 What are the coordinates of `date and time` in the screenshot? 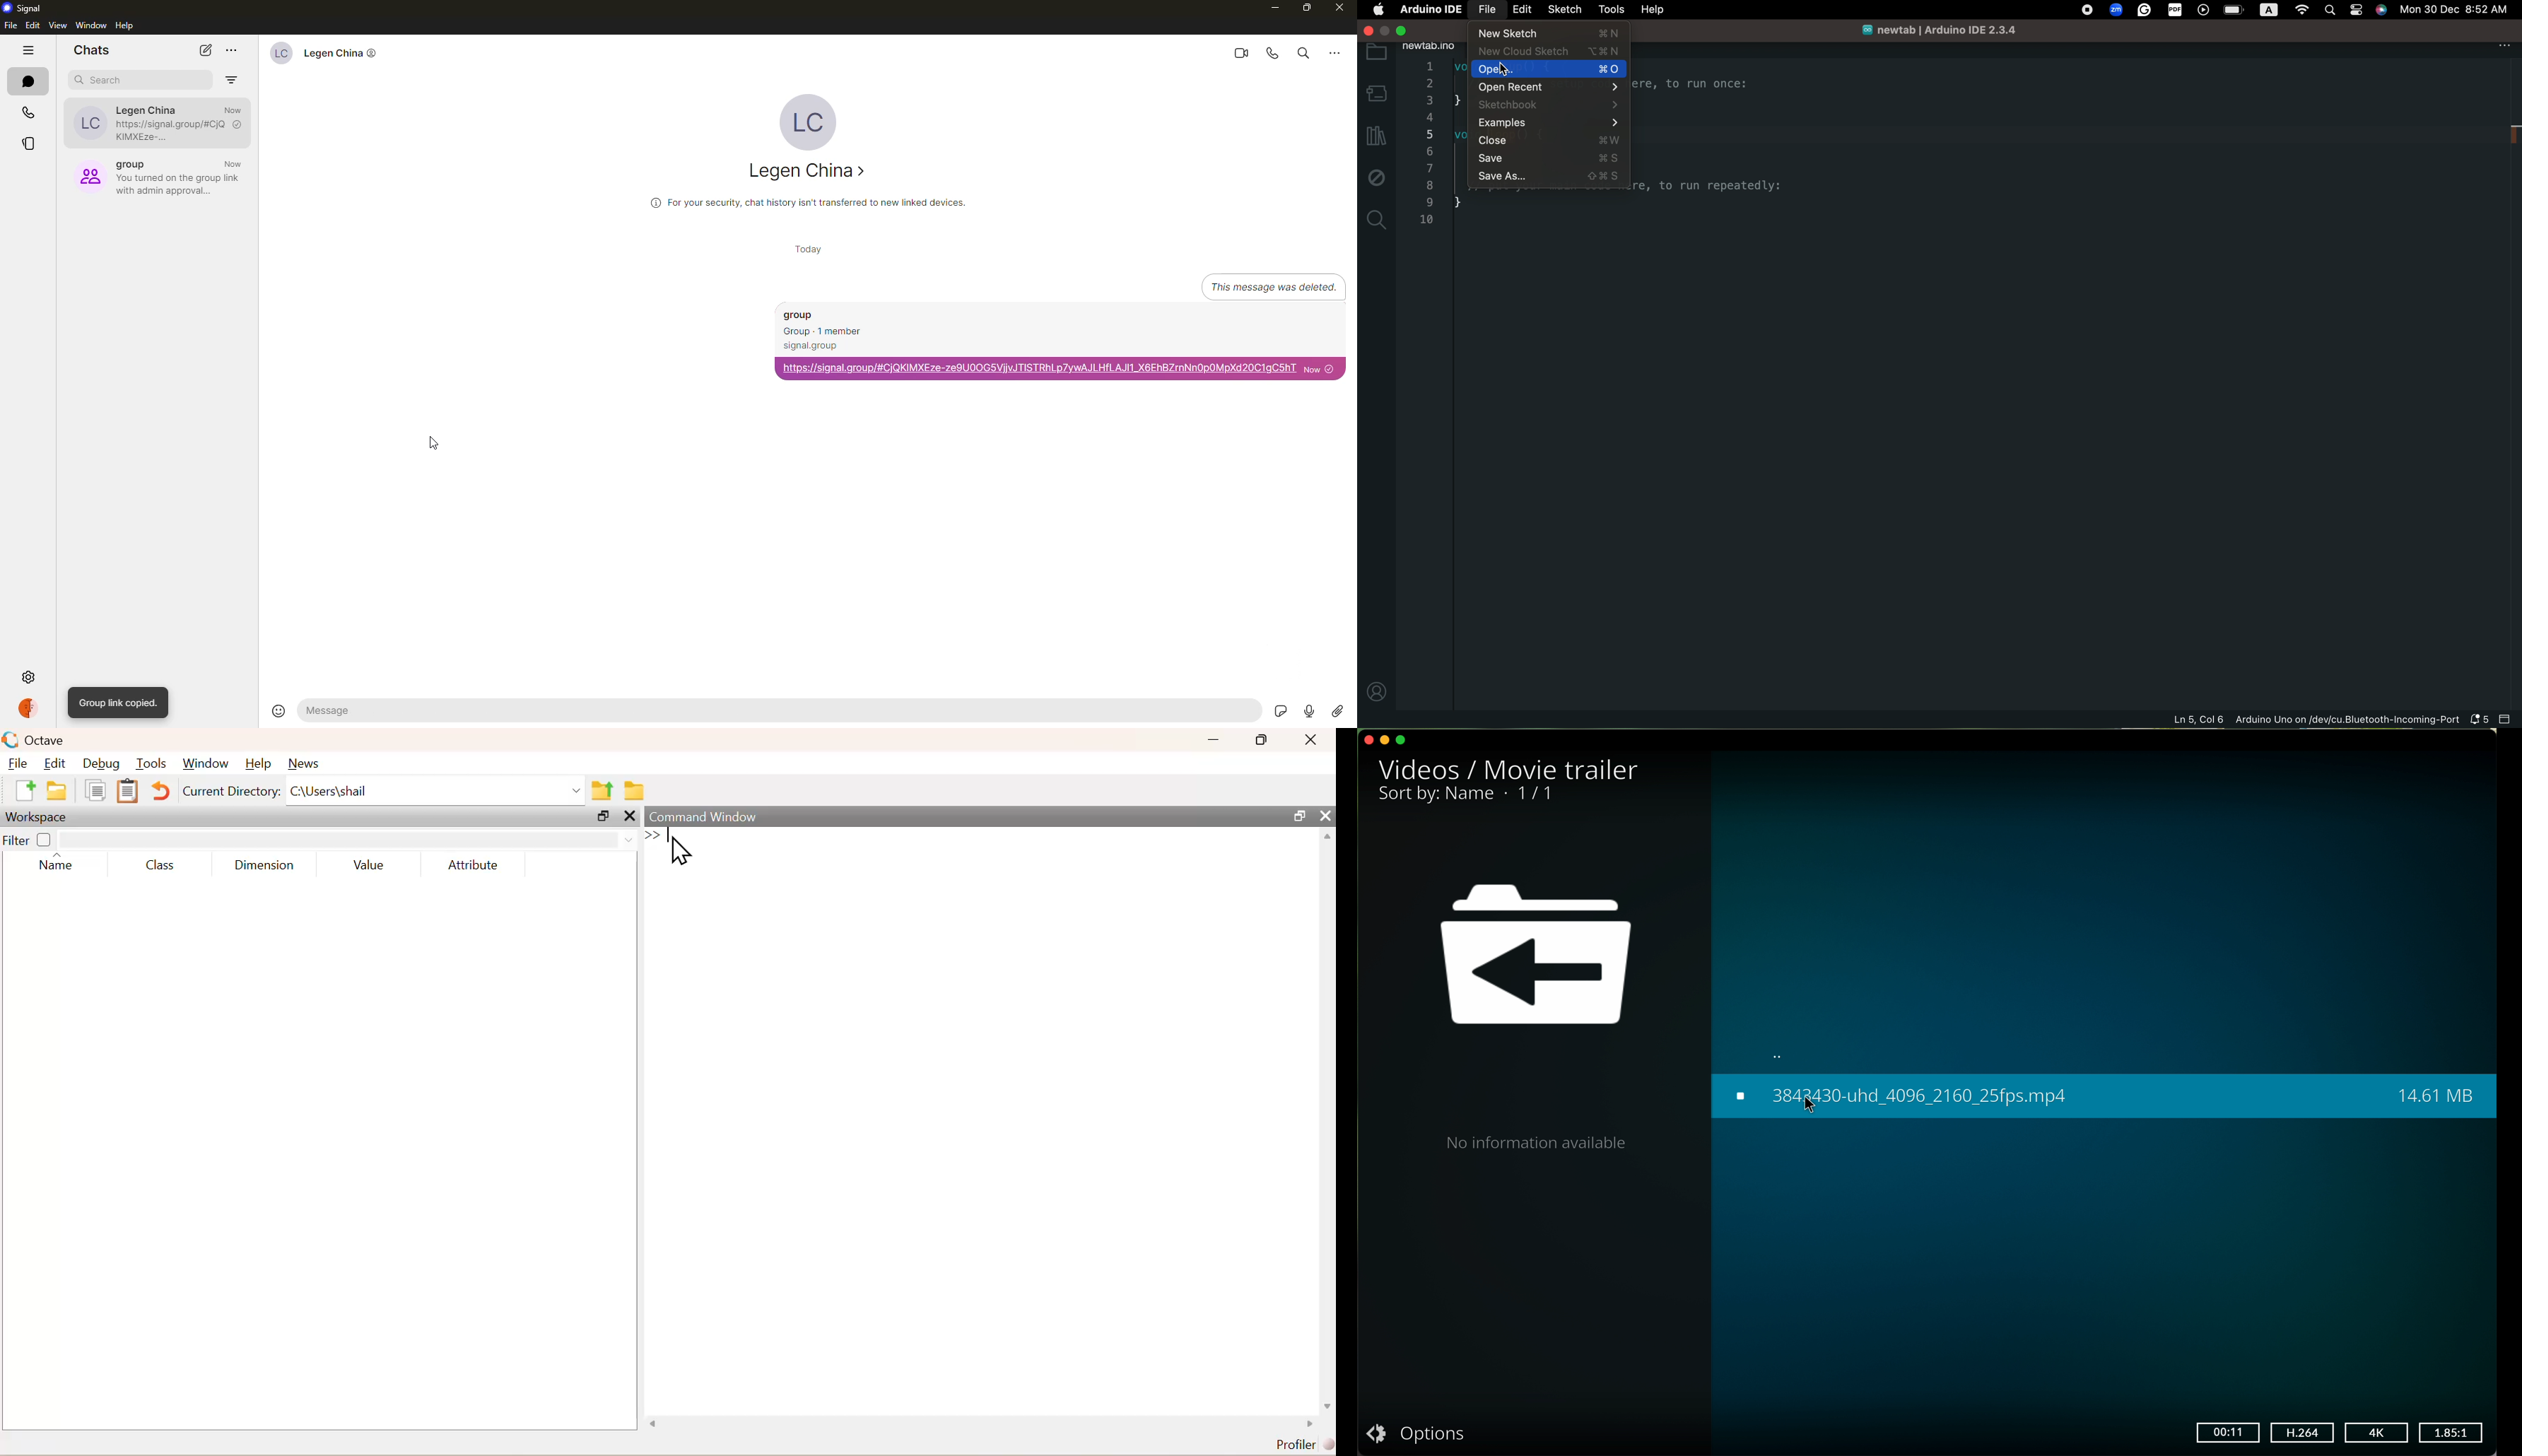 It's located at (2456, 11).